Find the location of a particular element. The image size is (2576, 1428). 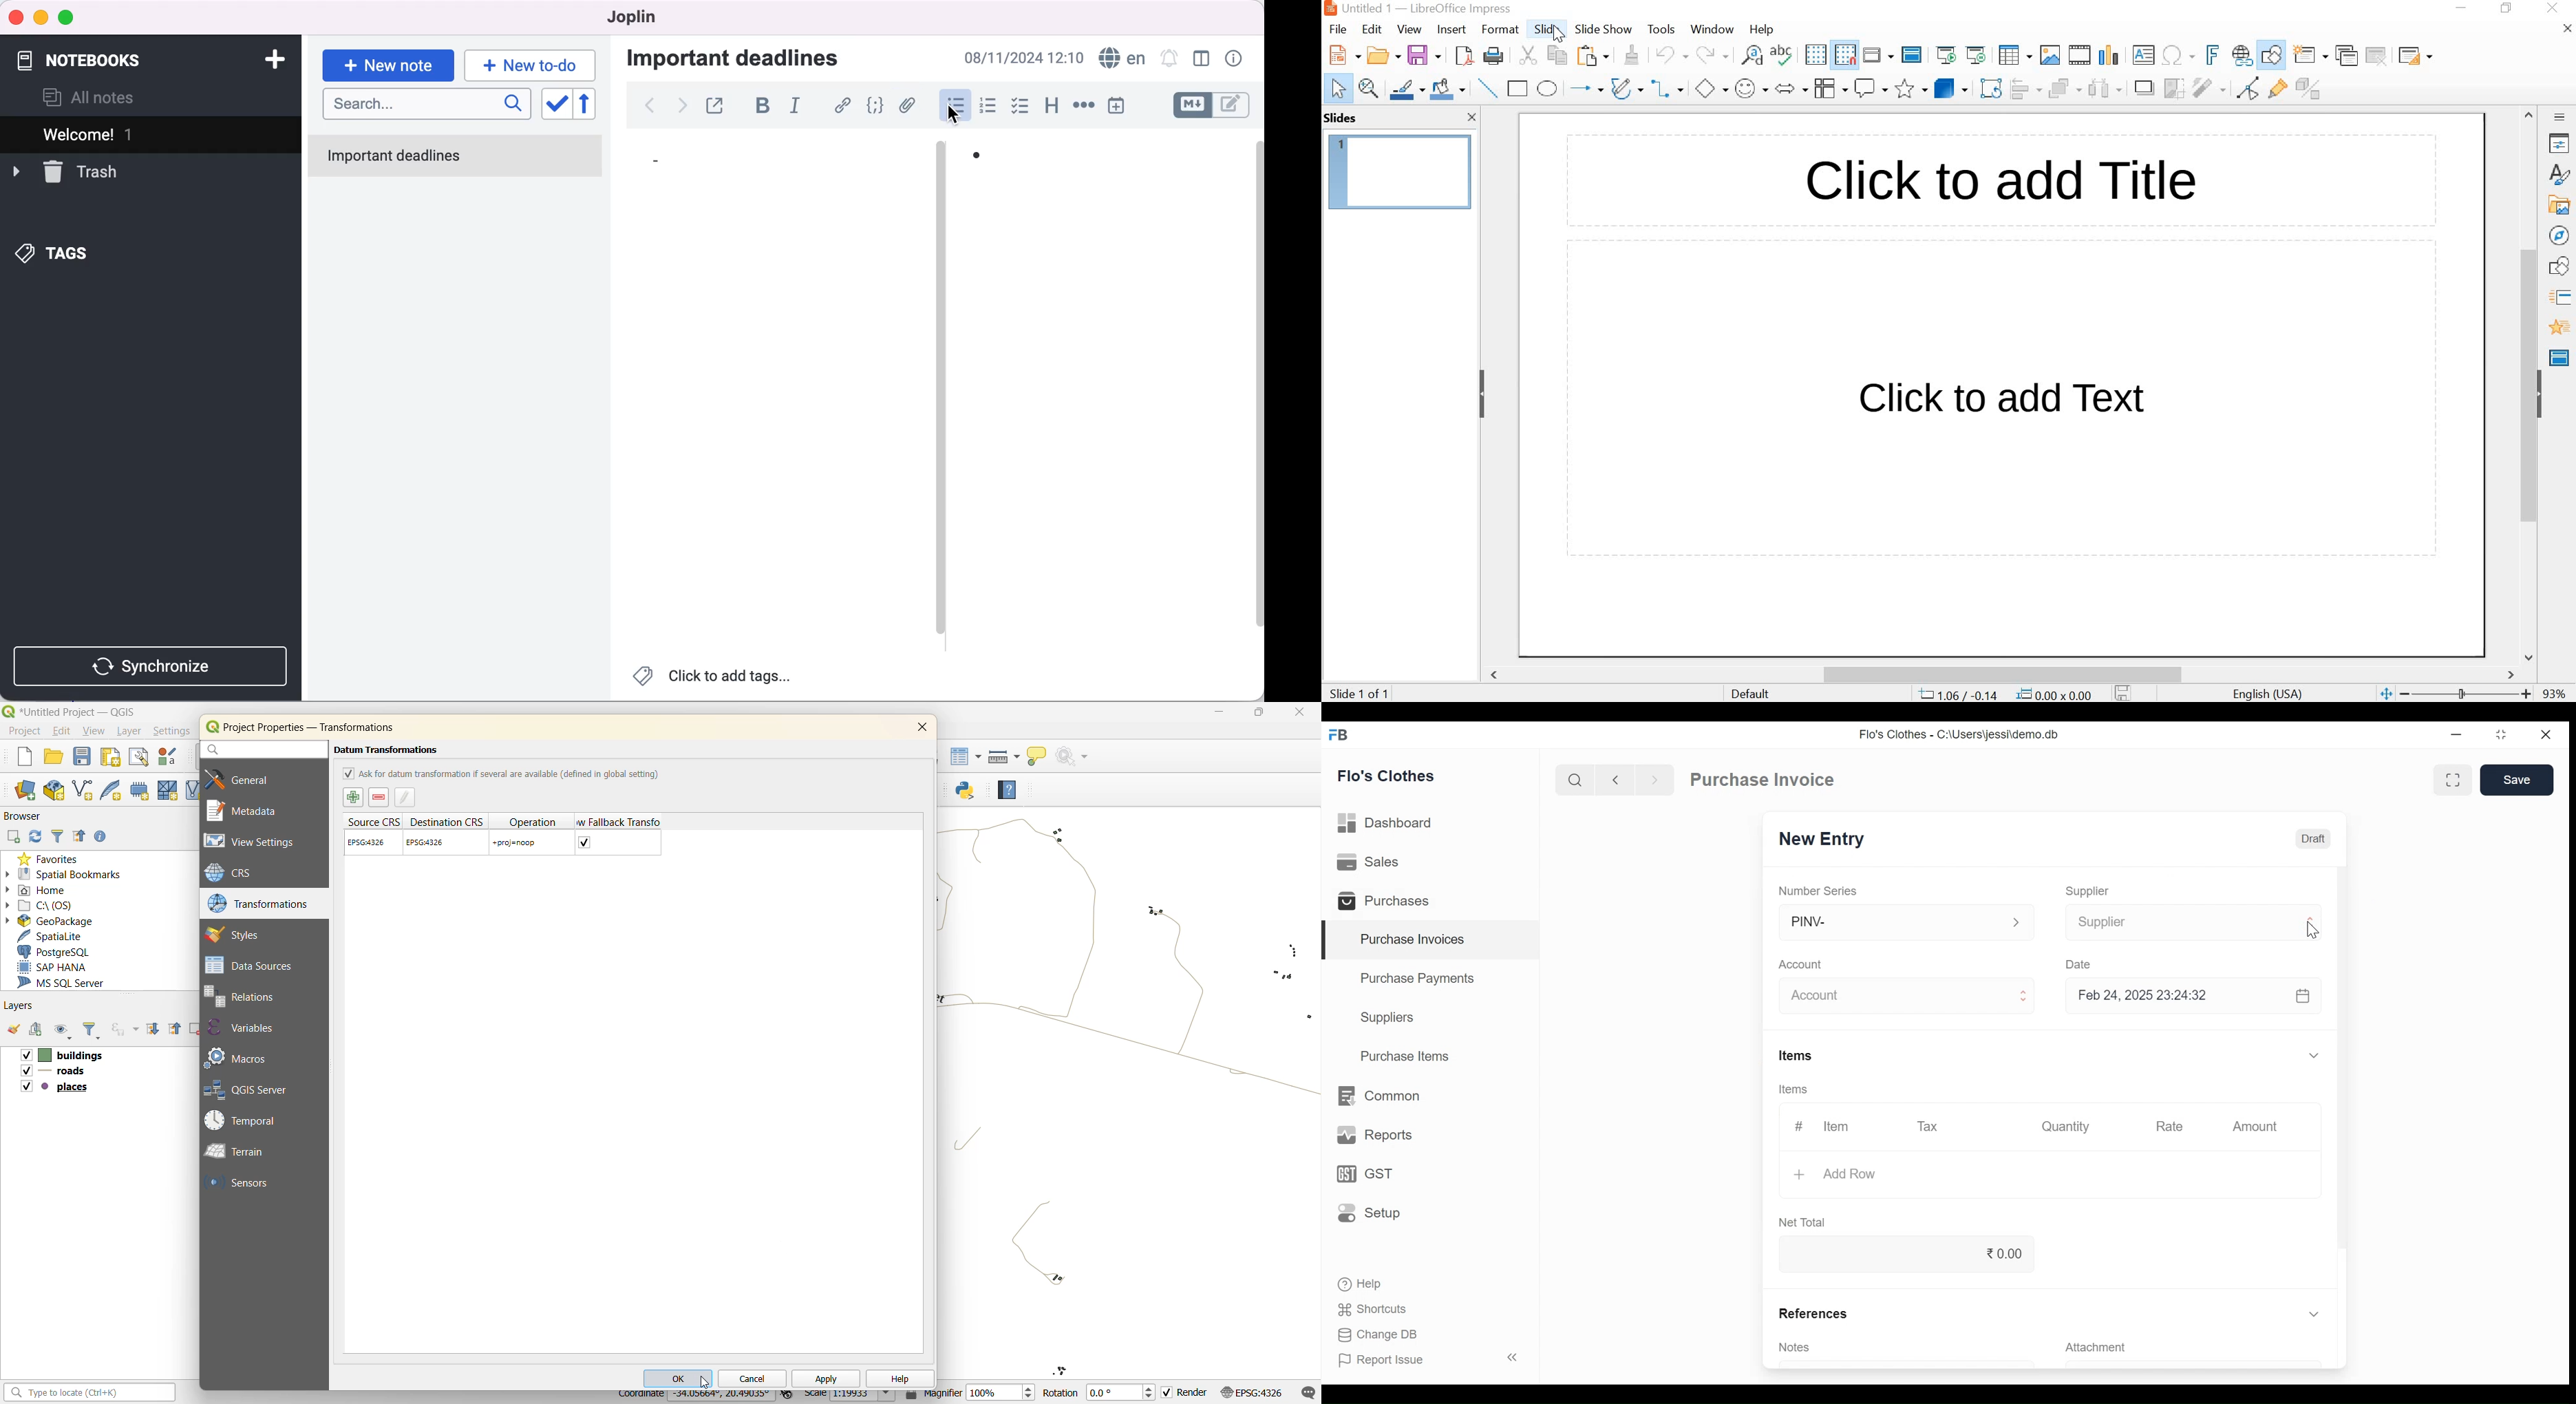

trash is located at coordinates (82, 172).